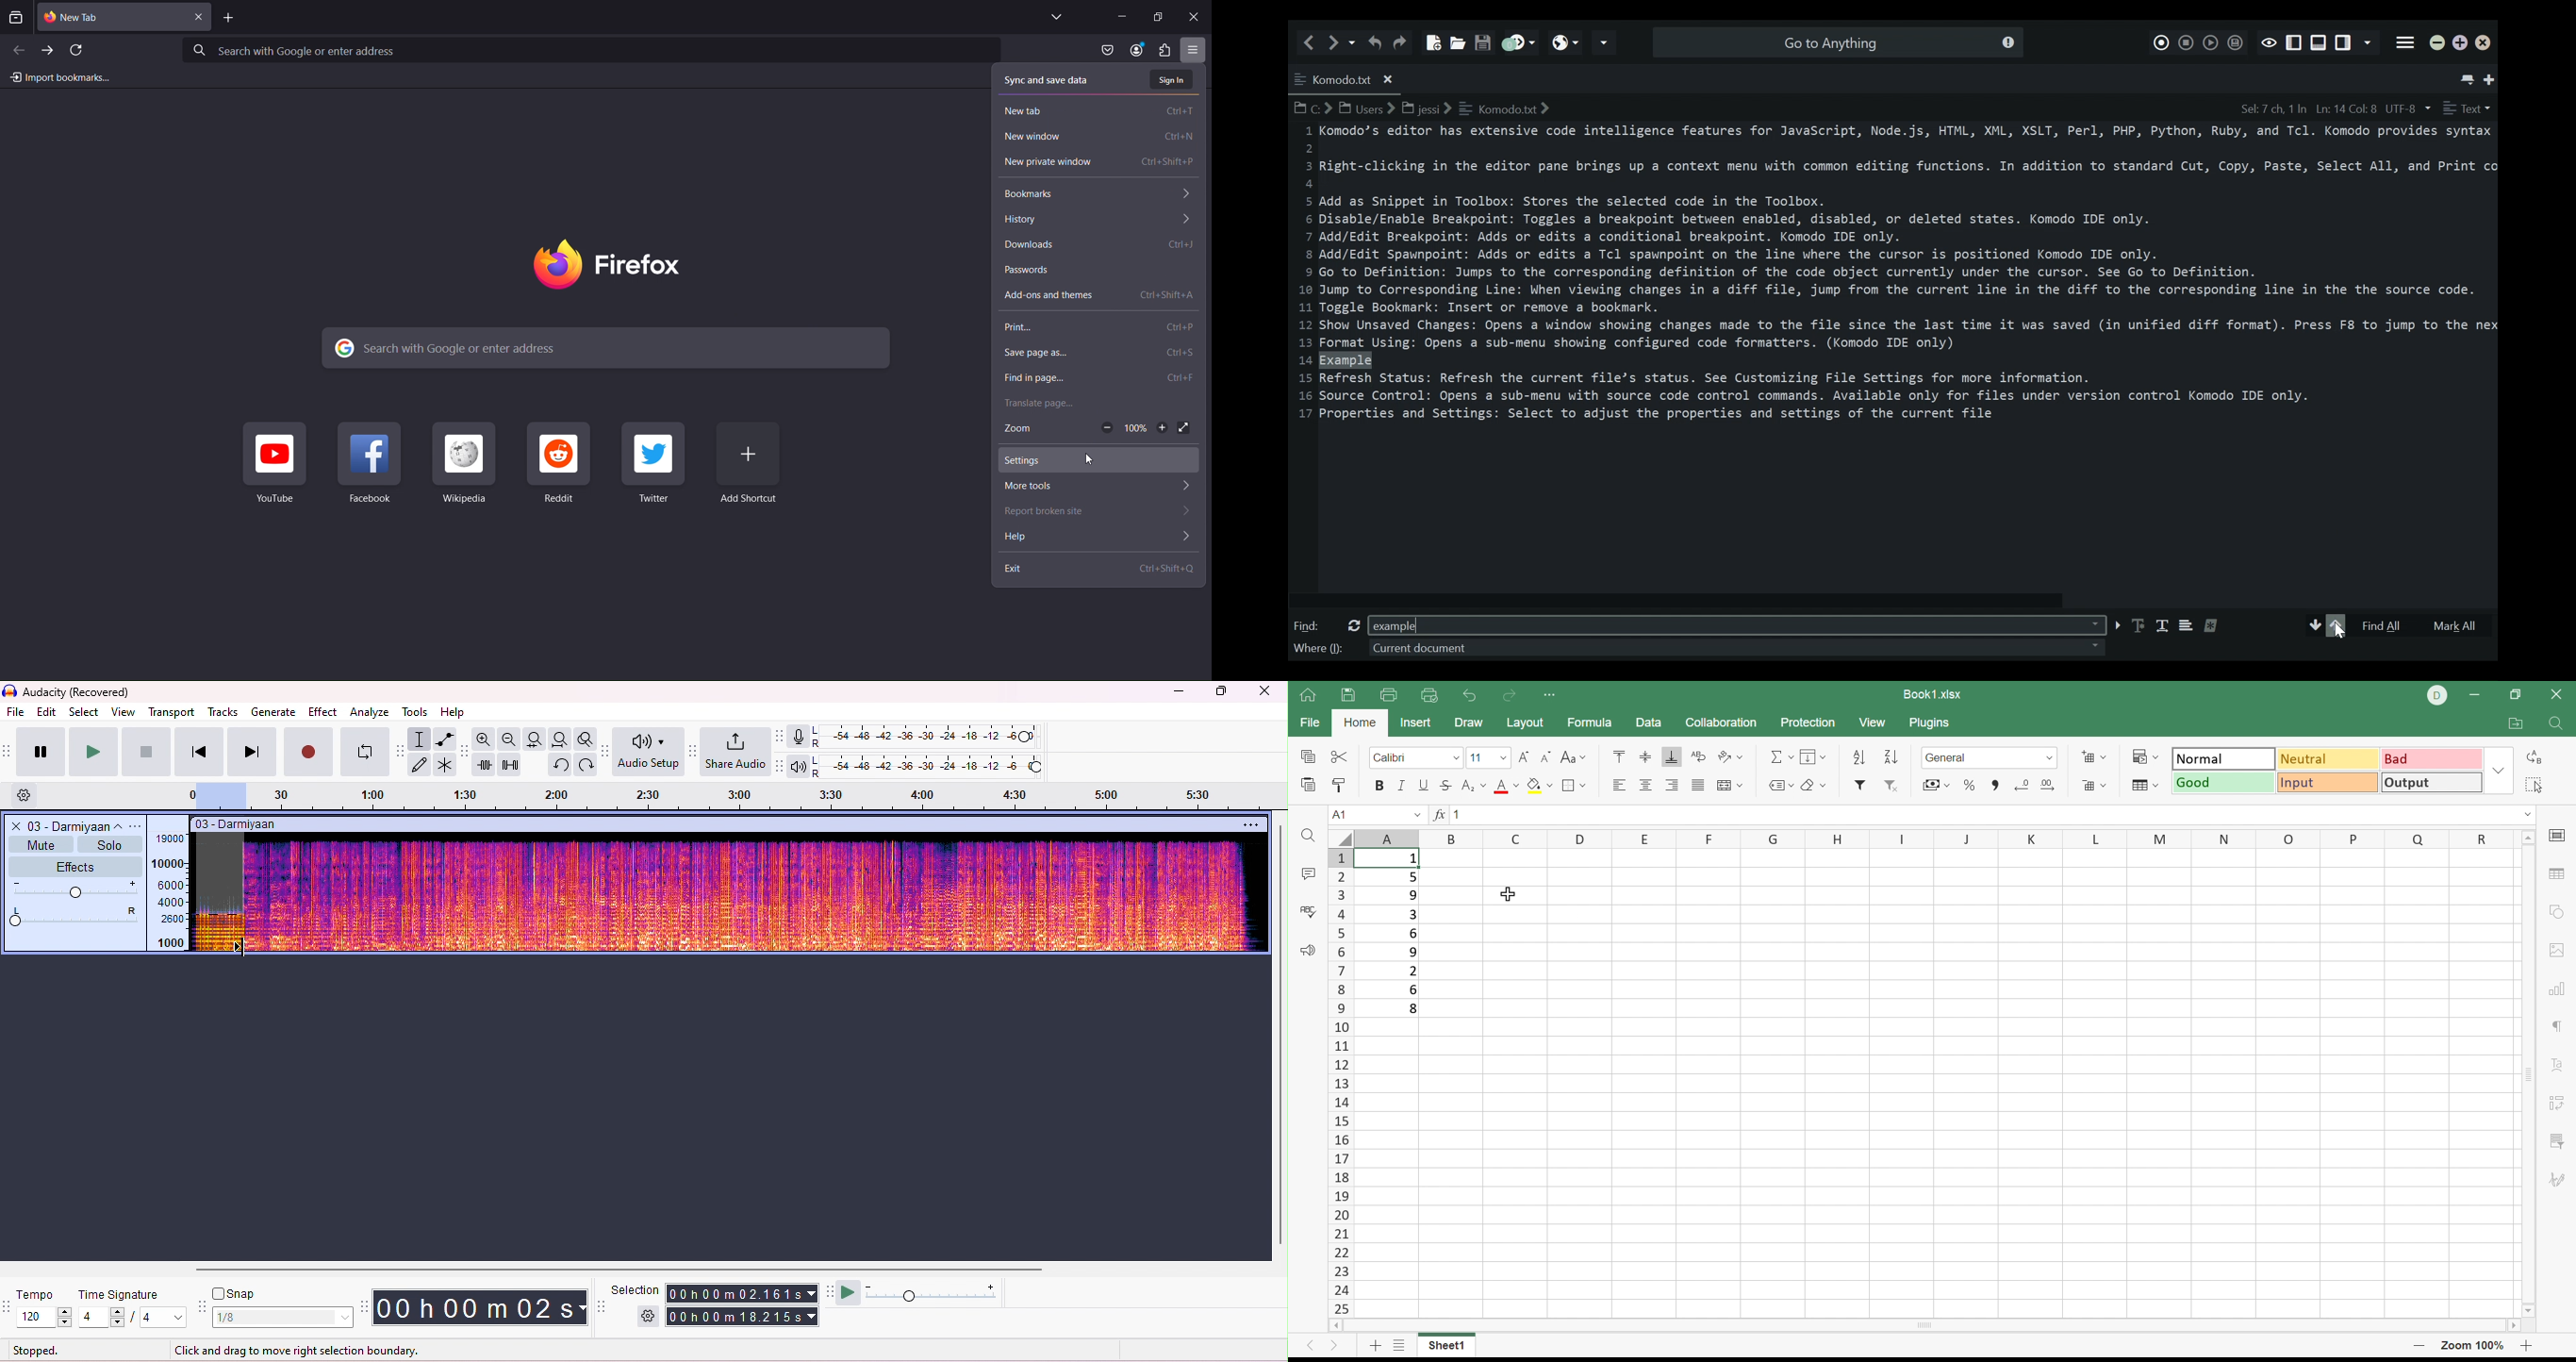 The height and width of the screenshot is (1372, 2576). What do you see at coordinates (1403, 1345) in the screenshot?
I see `List of sheets` at bounding box center [1403, 1345].